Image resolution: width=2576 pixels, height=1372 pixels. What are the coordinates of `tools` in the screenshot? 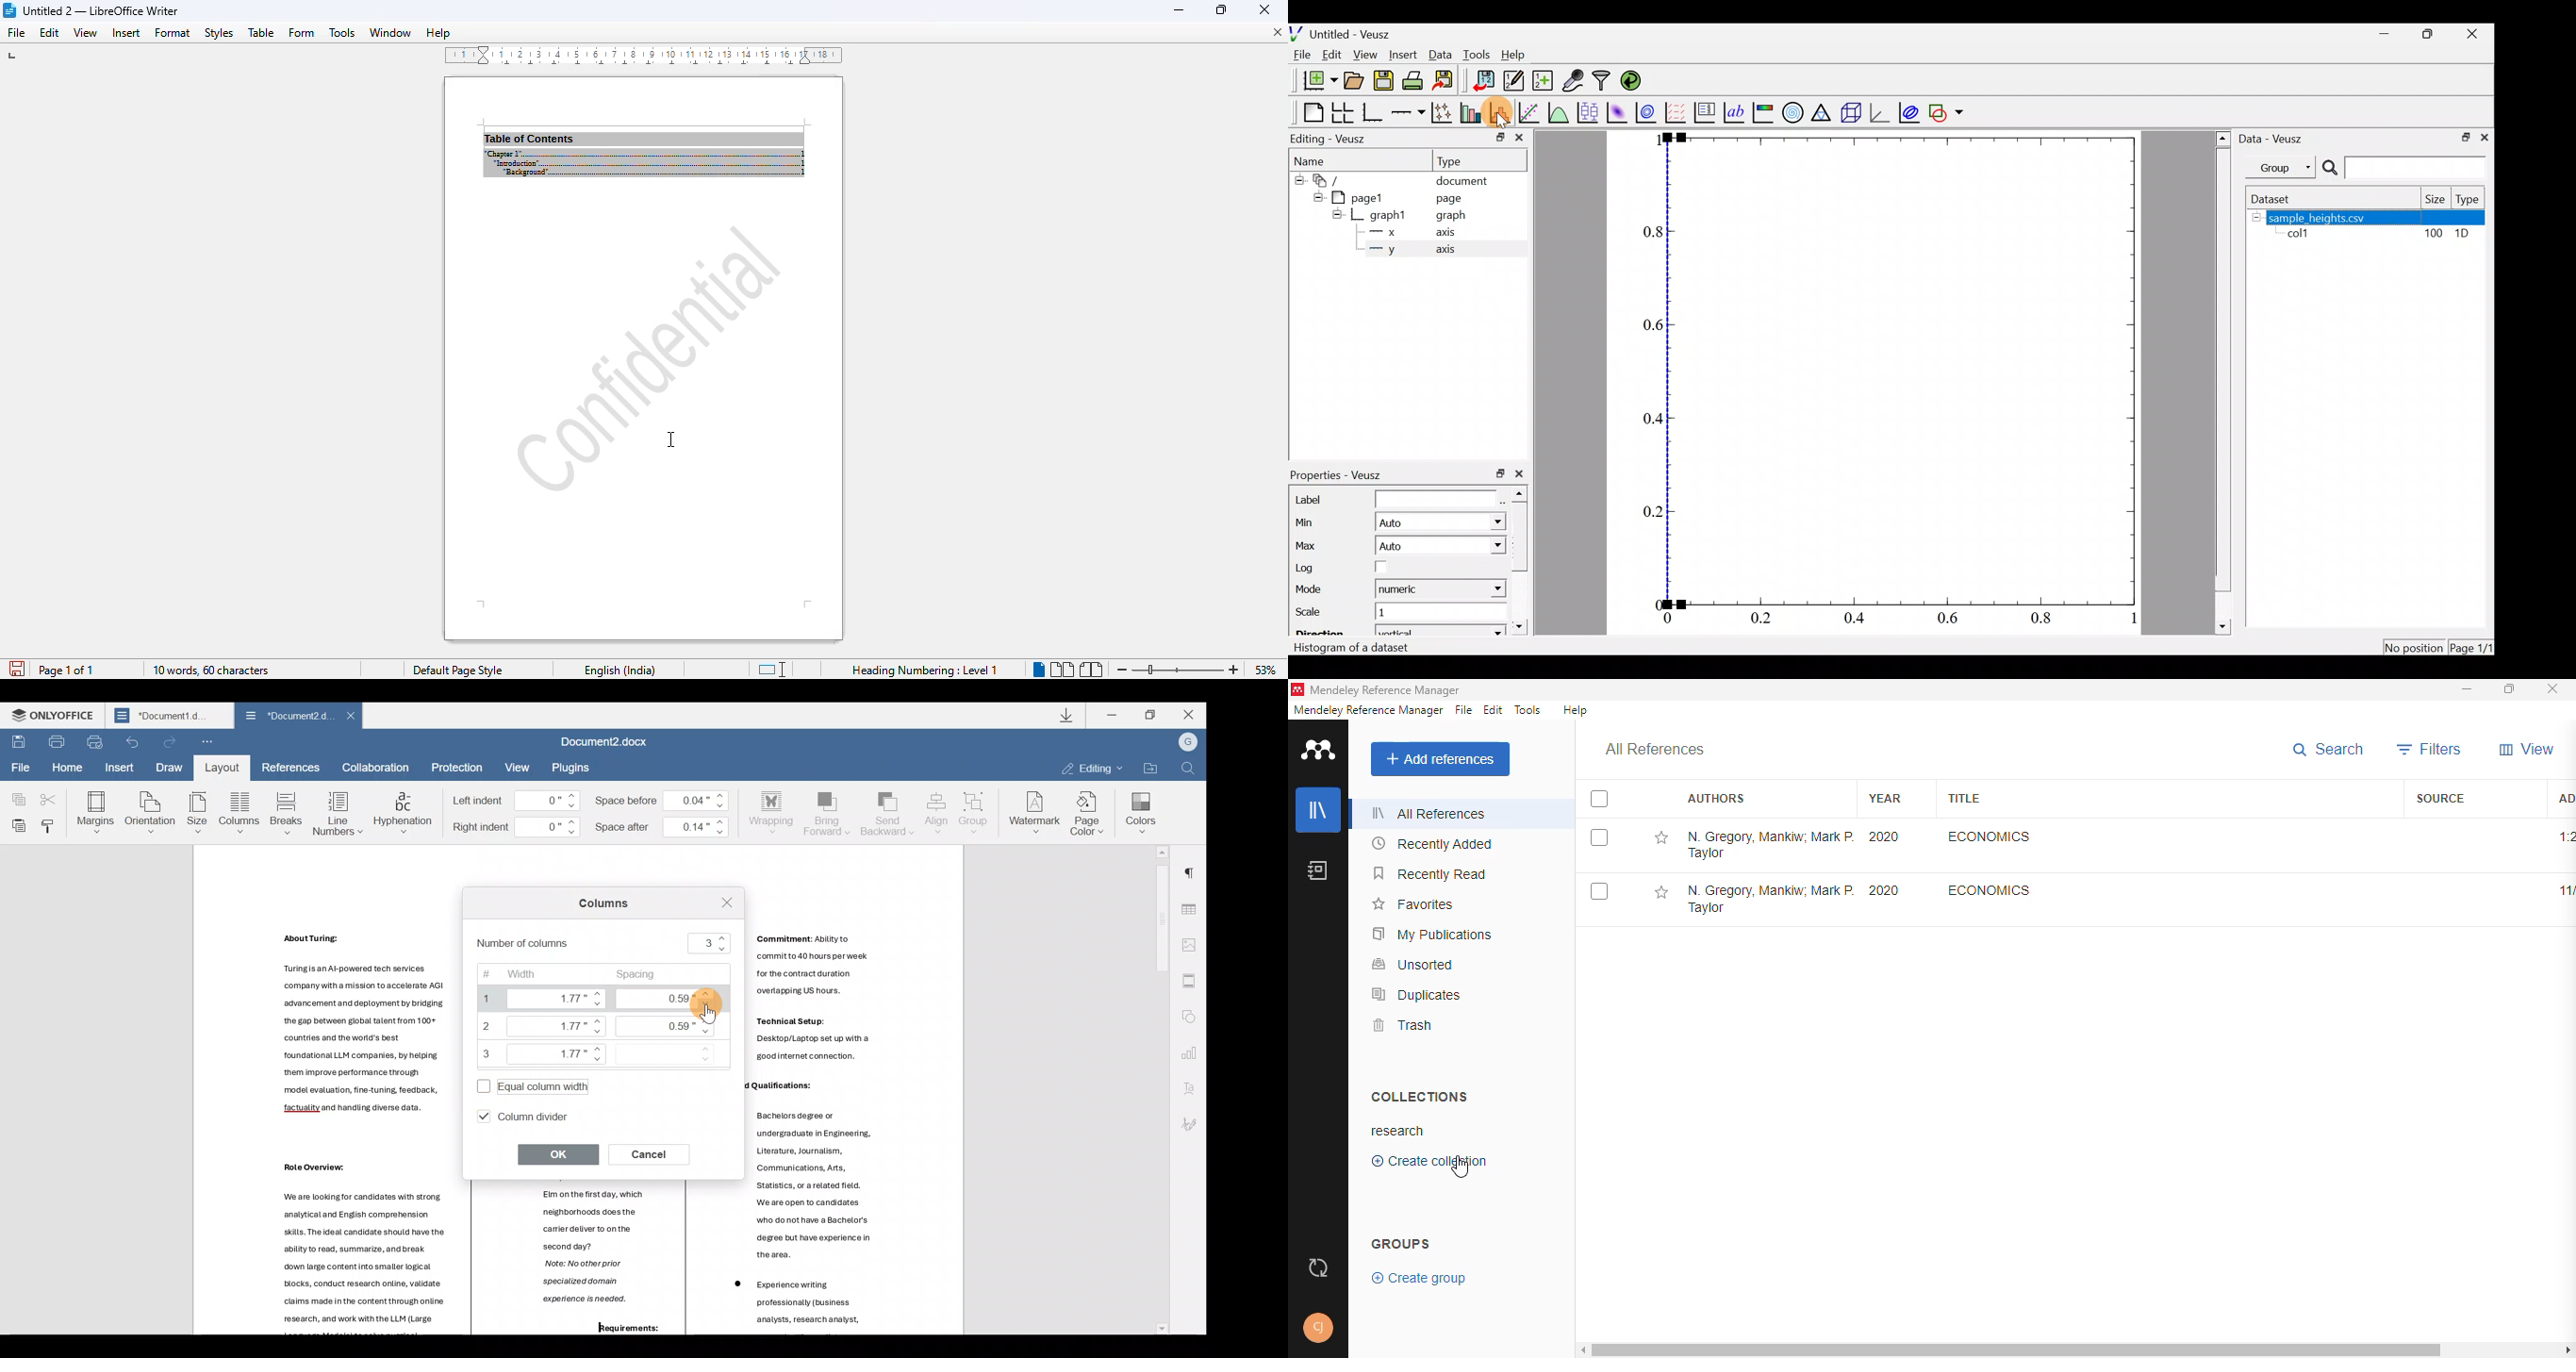 It's located at (341, 32).